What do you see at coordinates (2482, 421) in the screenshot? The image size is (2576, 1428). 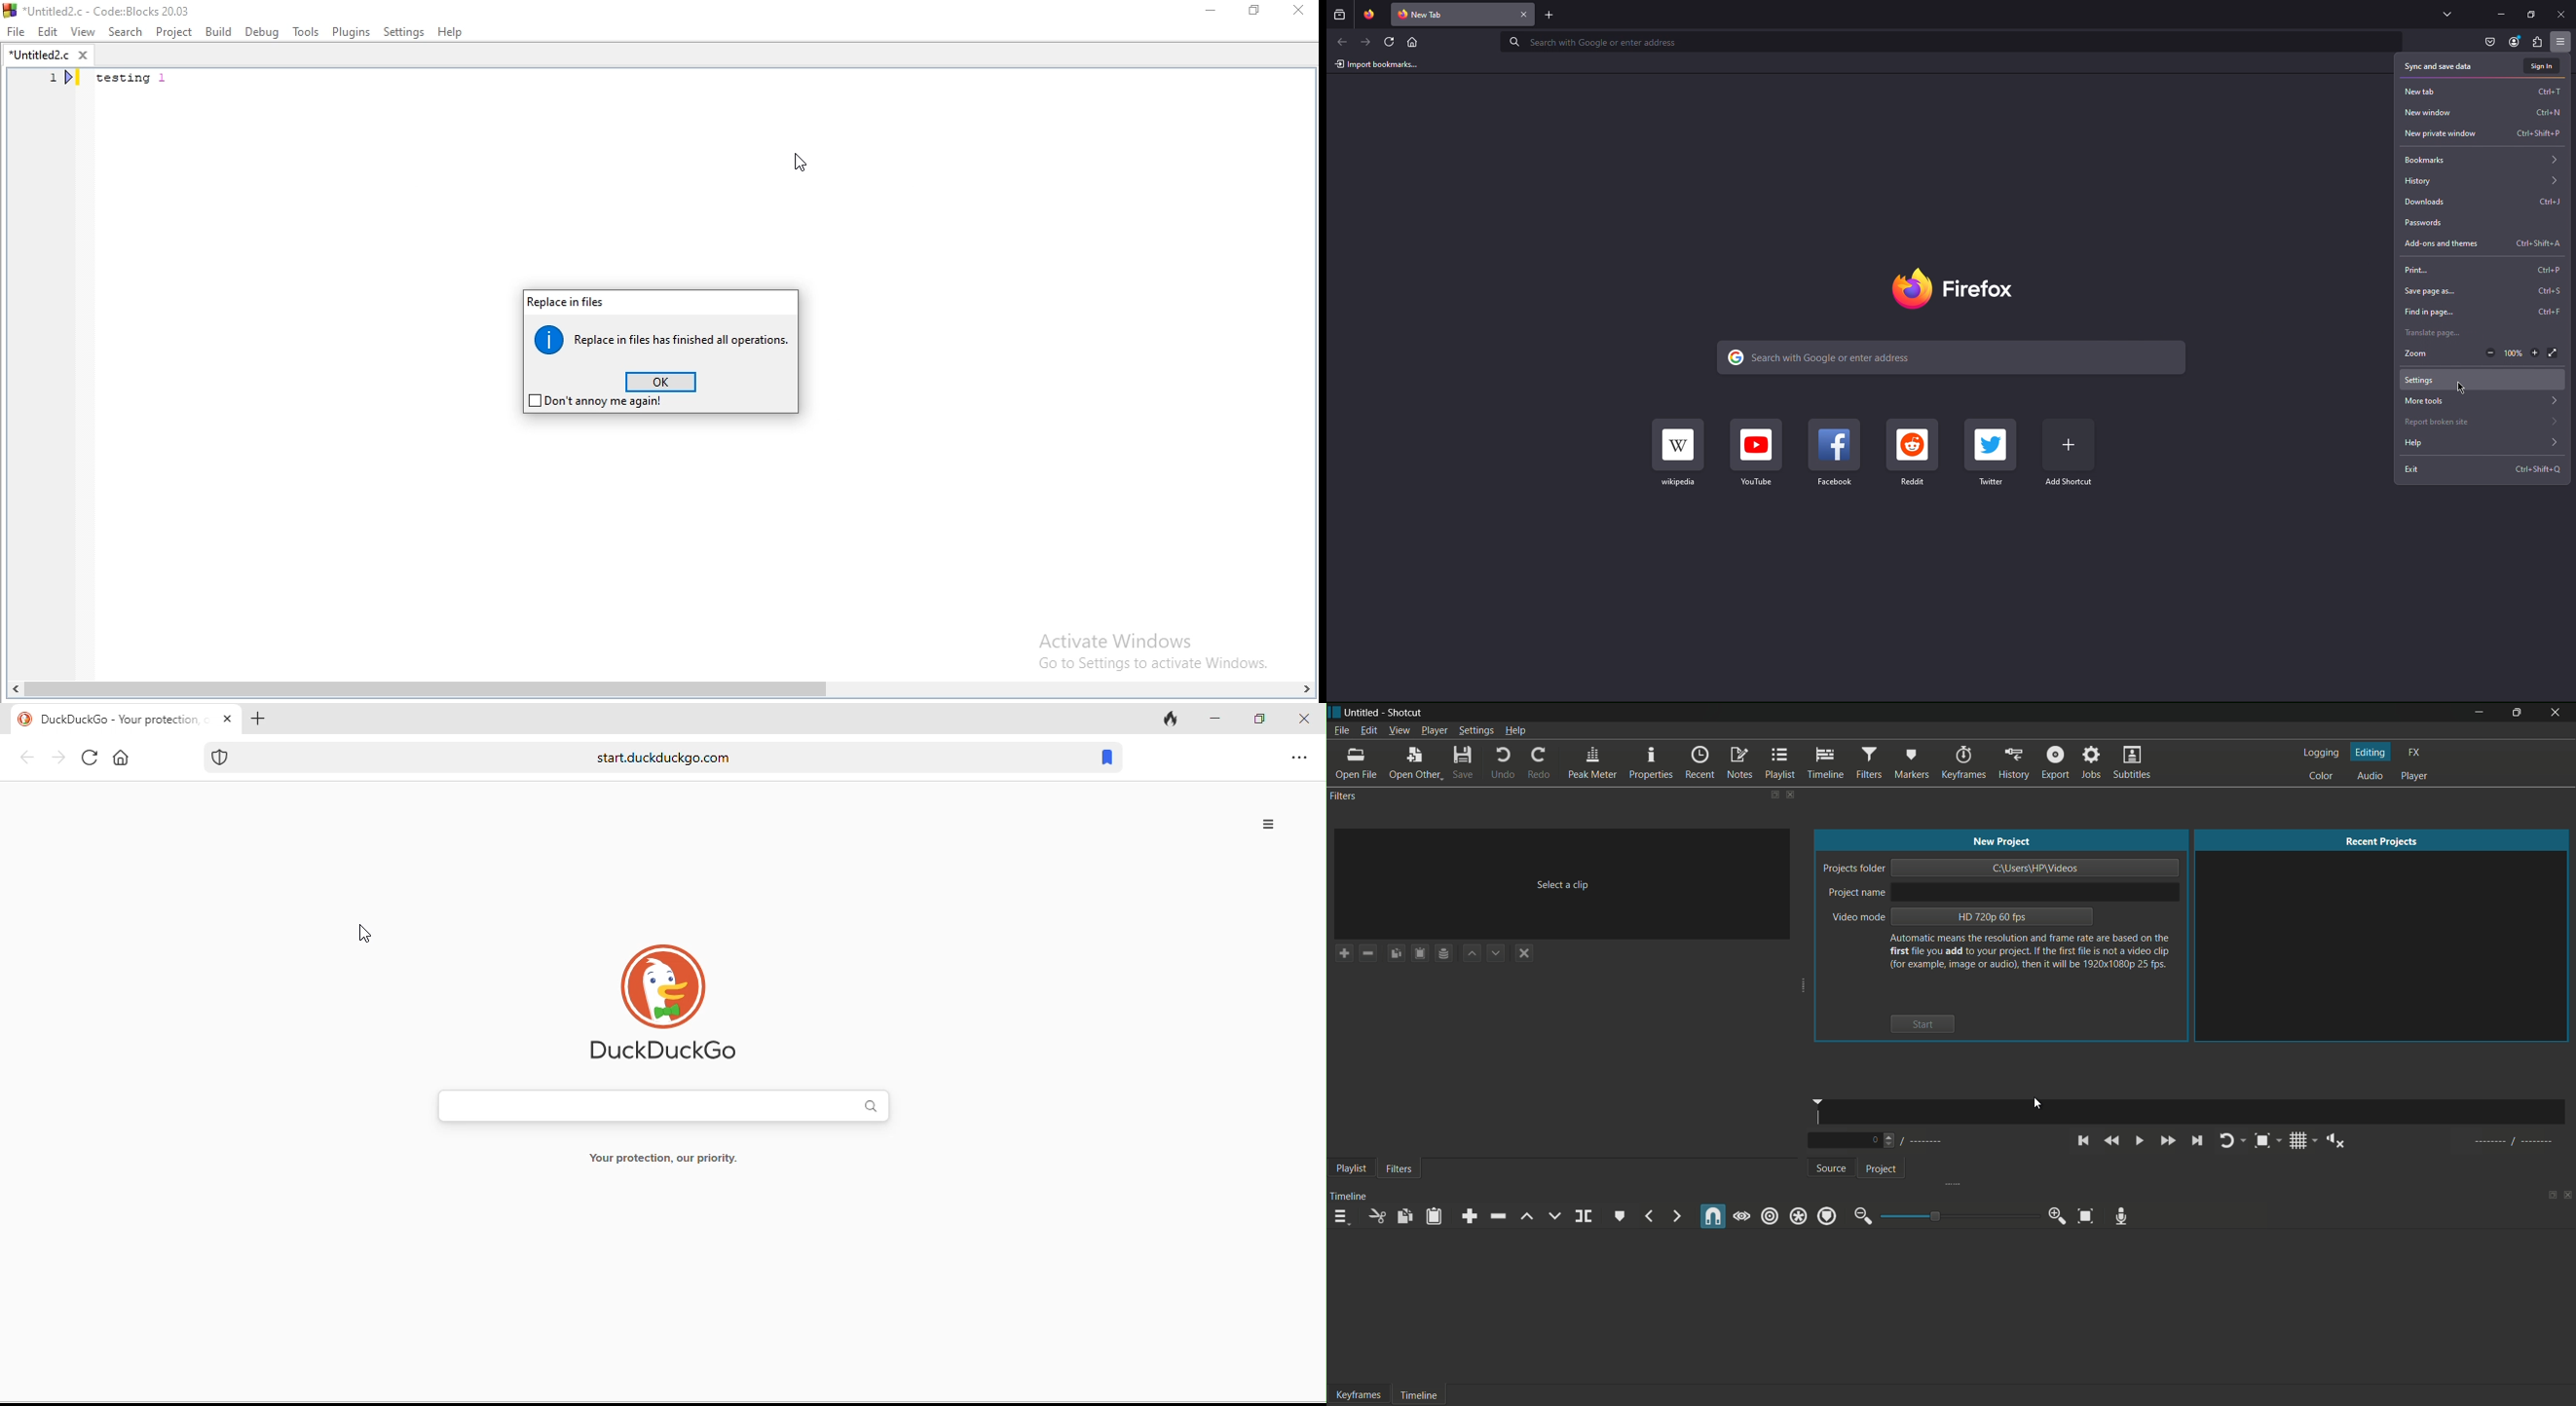 I see `Report broken site` at bounding box center [2482, 421].